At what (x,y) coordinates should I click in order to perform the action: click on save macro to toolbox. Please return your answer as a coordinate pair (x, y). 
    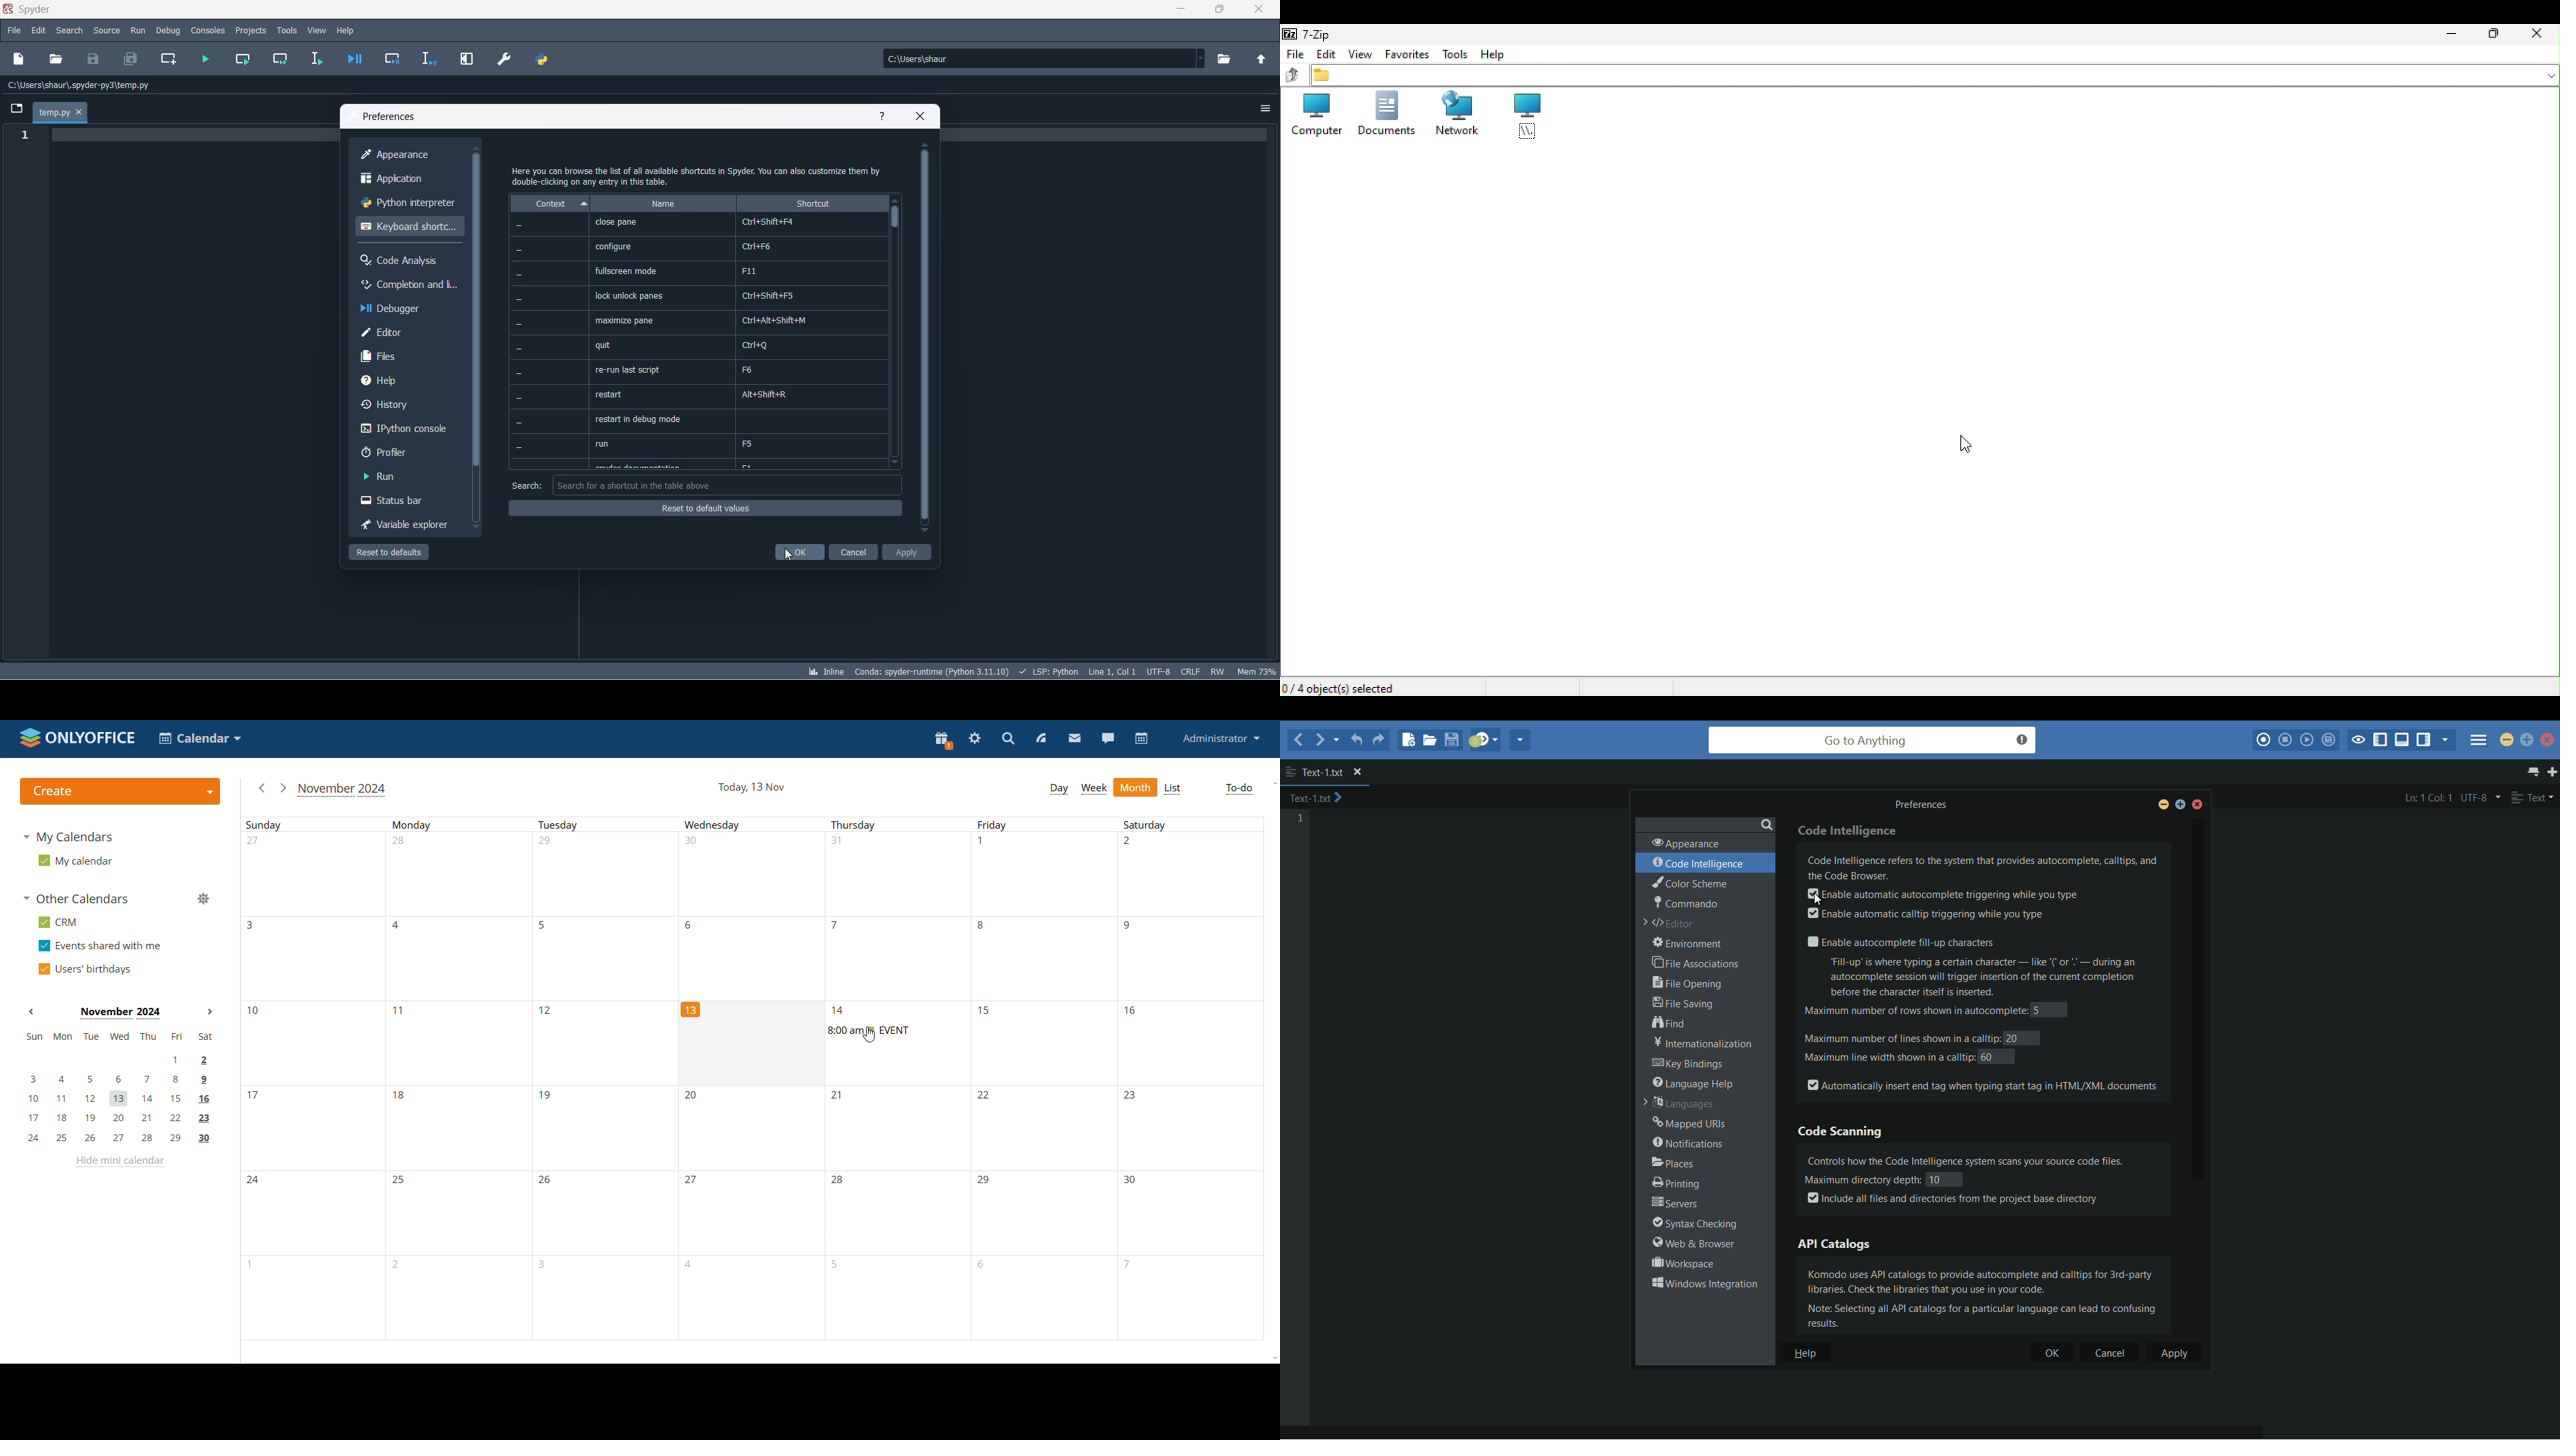
    Looking at the image, I should click on (2327, 739).